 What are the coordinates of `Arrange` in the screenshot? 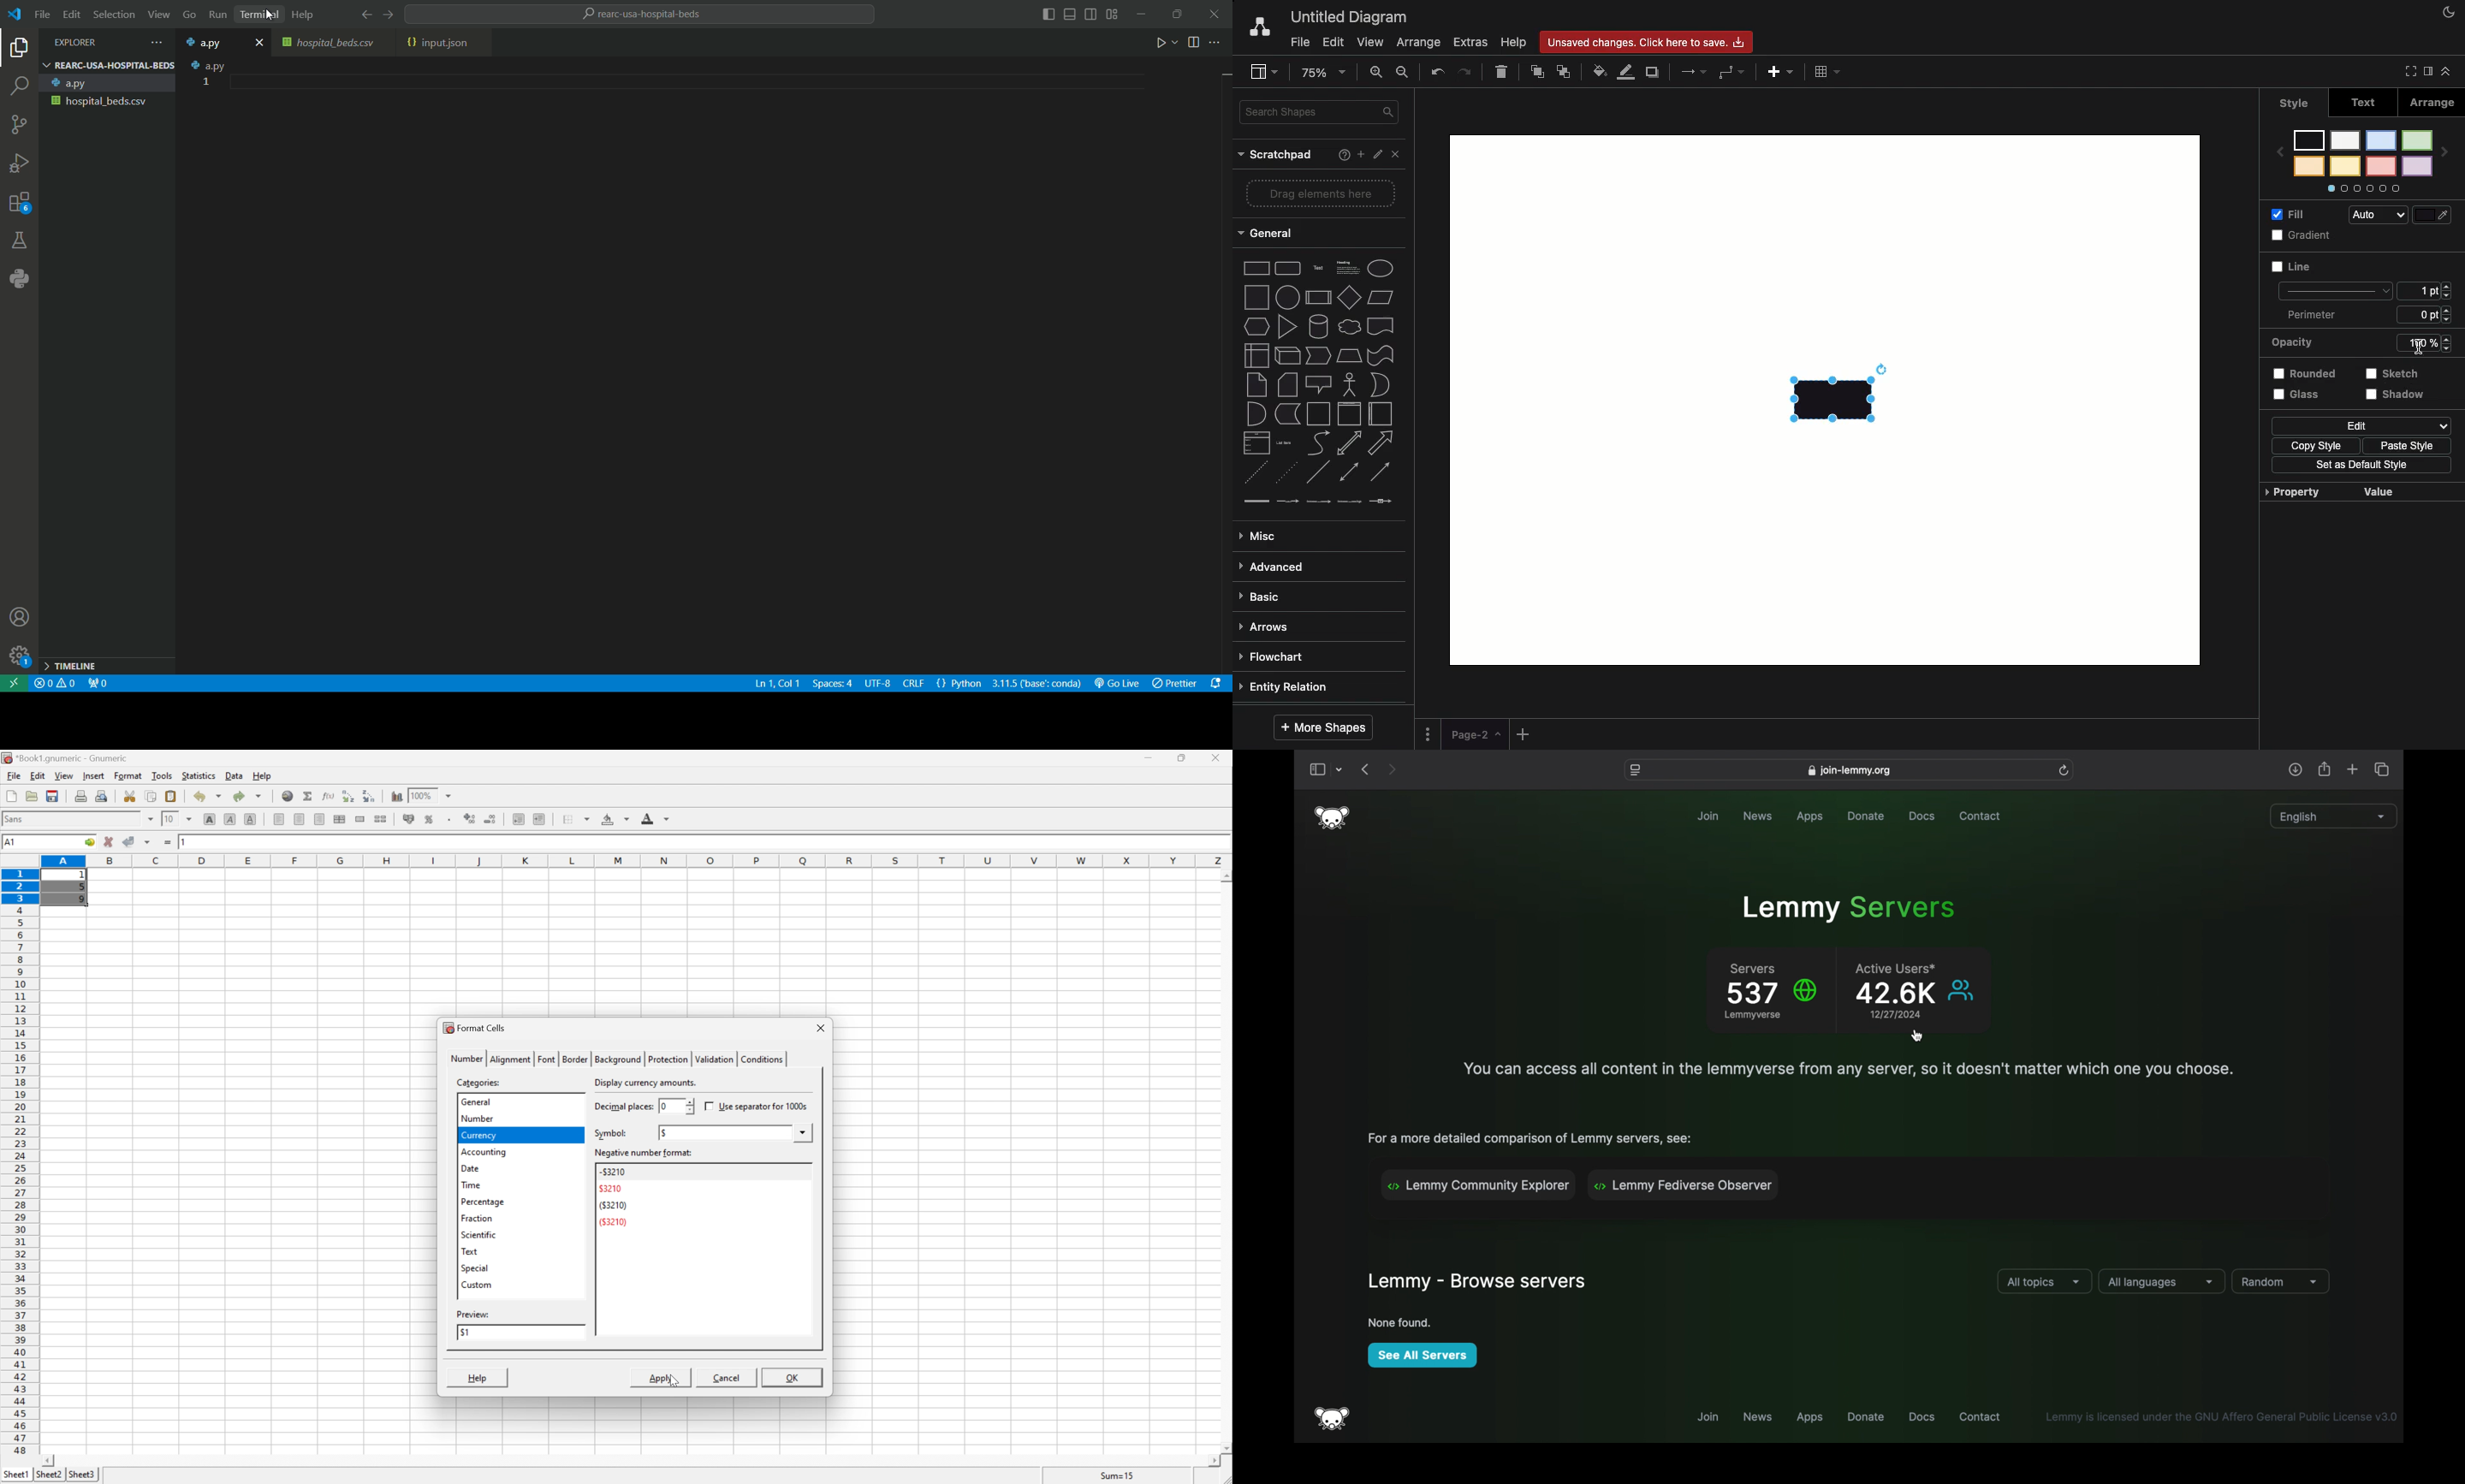 It's located at (1419, 43).